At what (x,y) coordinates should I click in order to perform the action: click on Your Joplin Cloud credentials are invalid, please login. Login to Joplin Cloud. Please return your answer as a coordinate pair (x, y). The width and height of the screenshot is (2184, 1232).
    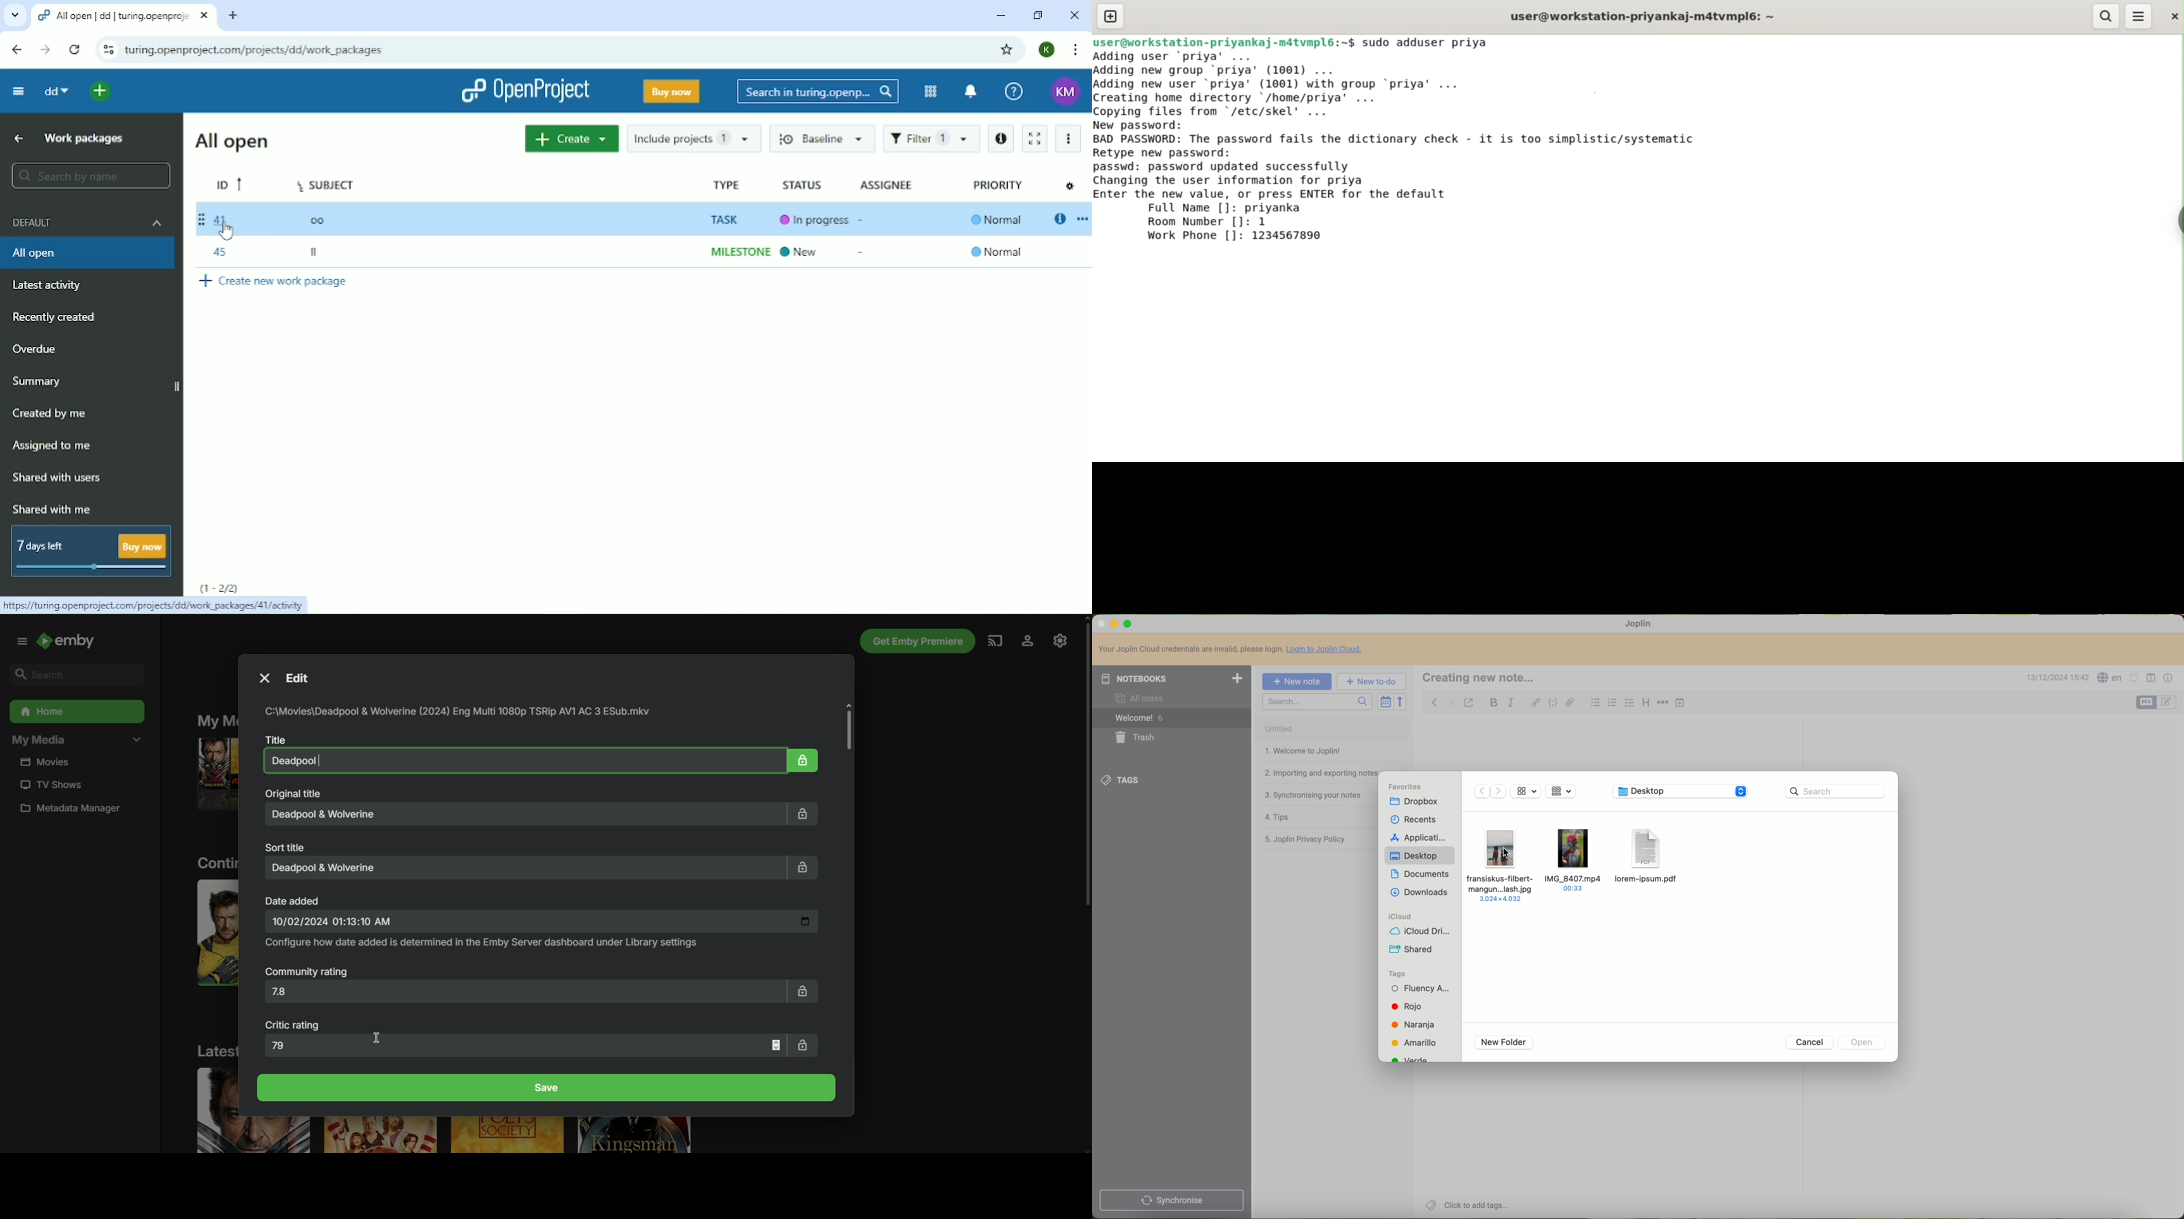
    Looking at the image, I should click on (1234, 650).